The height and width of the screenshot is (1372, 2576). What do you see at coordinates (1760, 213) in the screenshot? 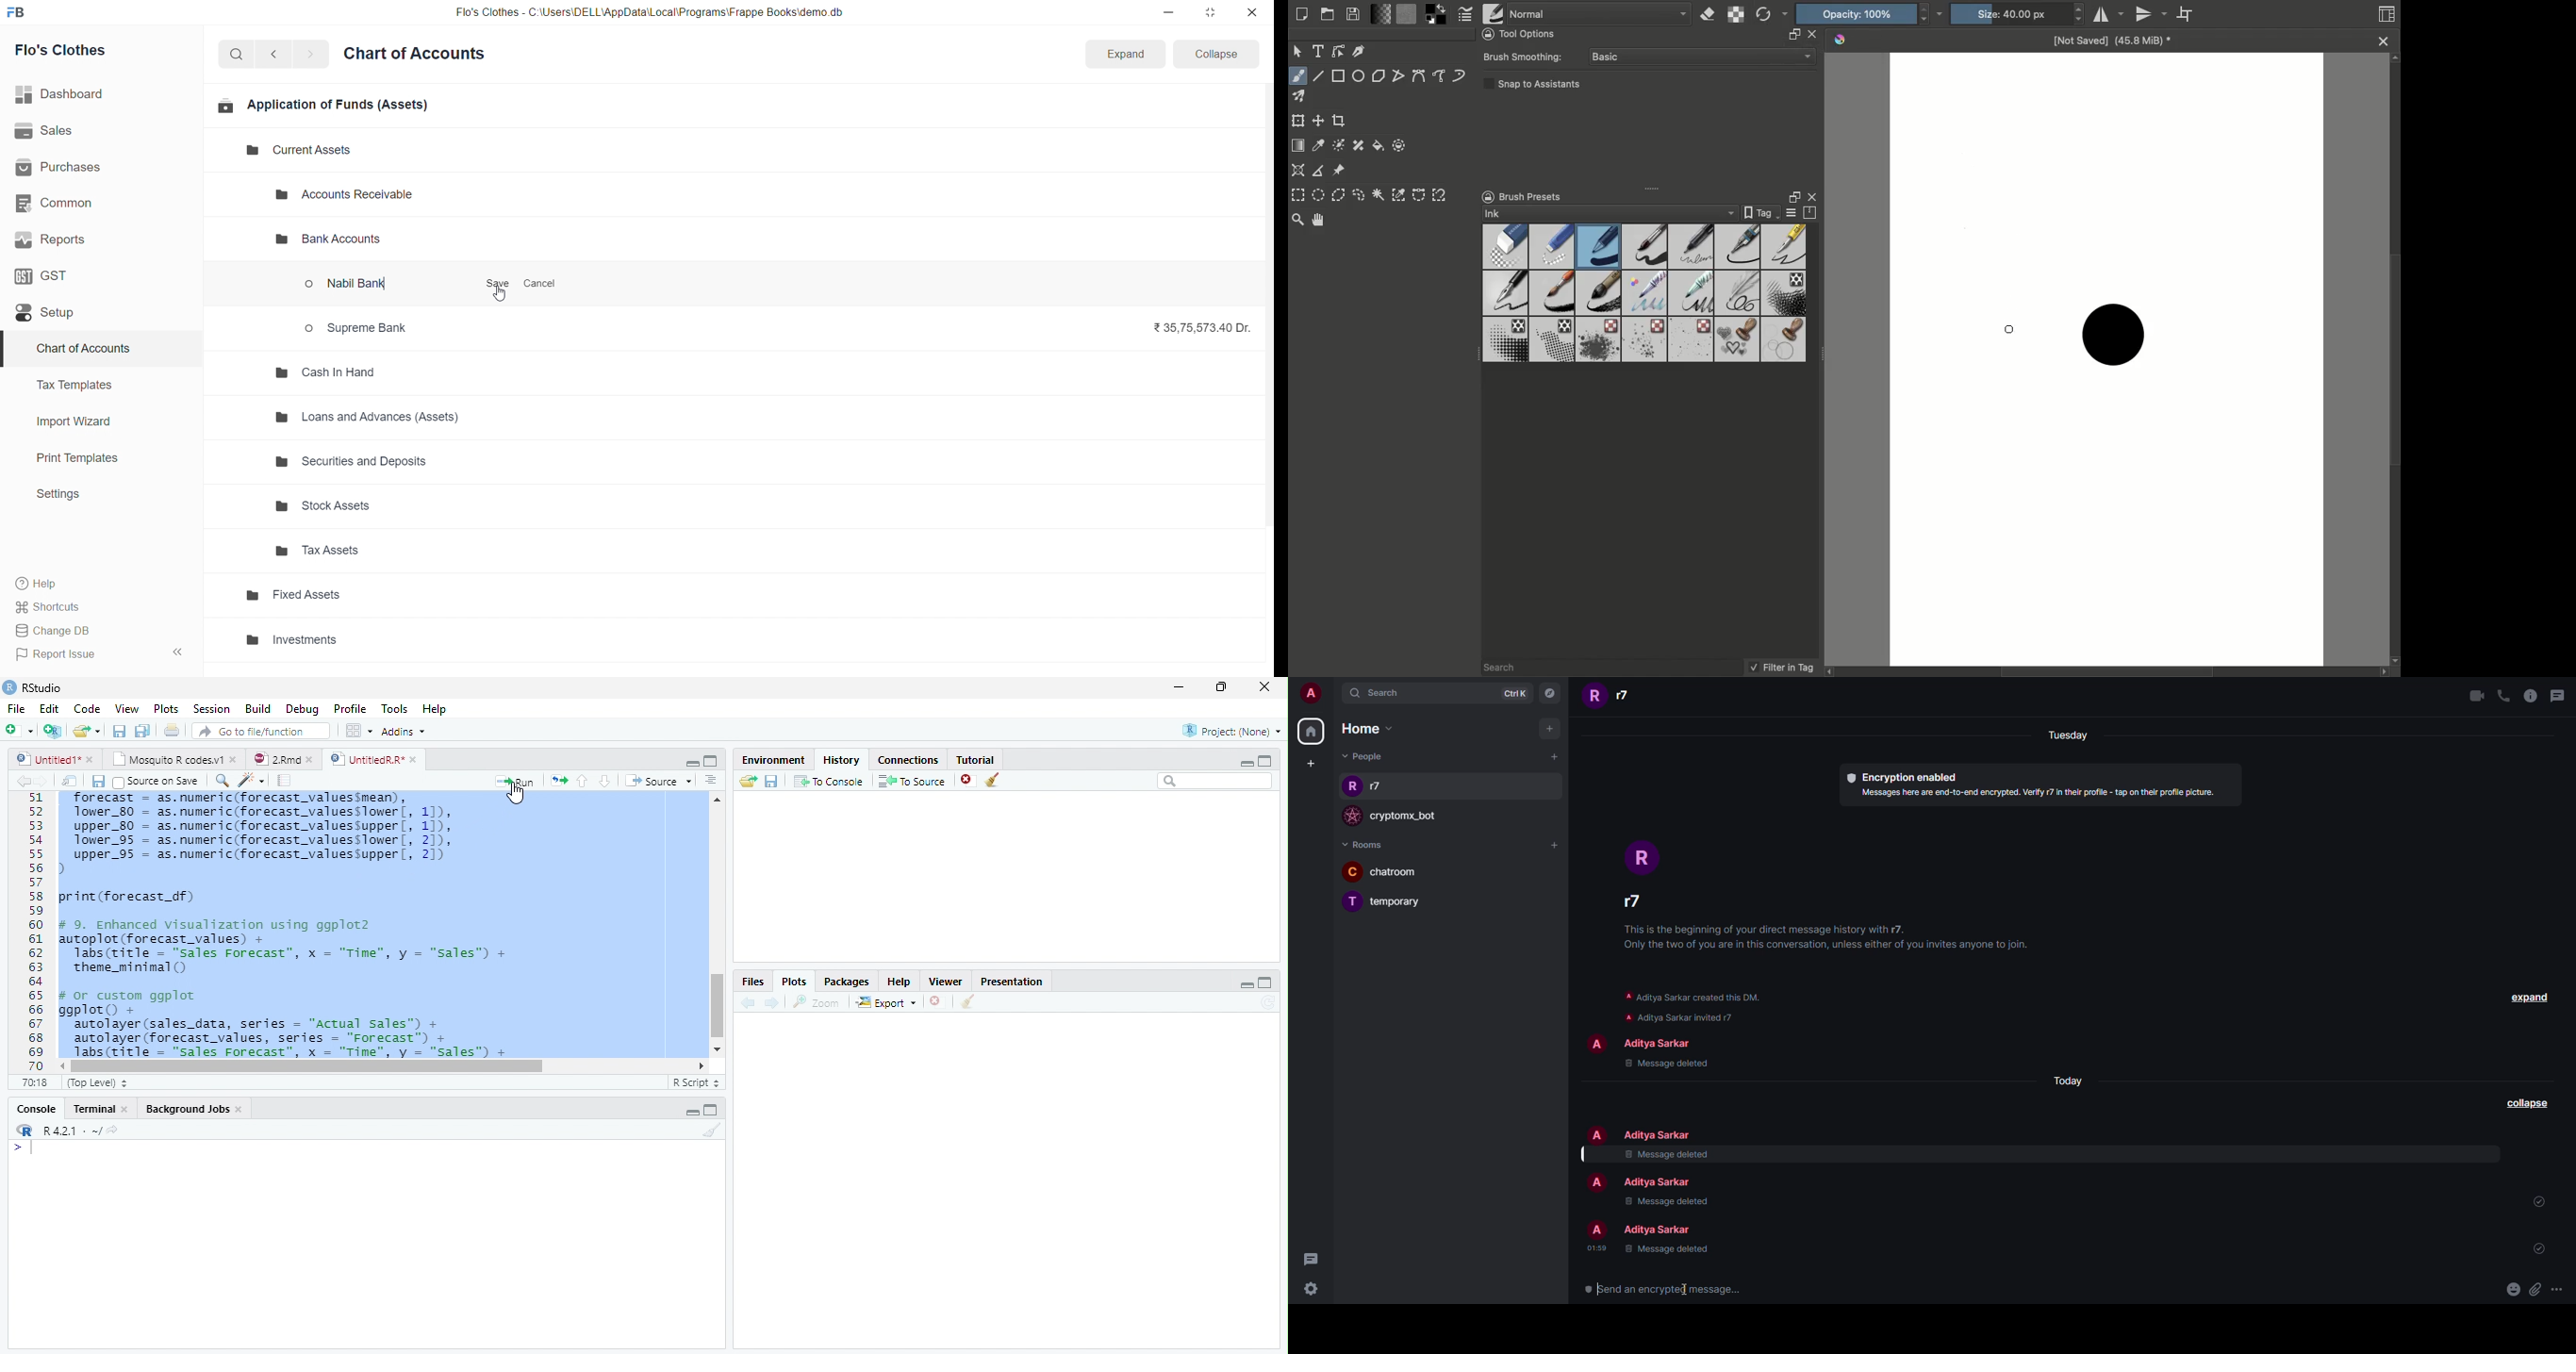
I see `Tag` at bounding box center [1760, 213].